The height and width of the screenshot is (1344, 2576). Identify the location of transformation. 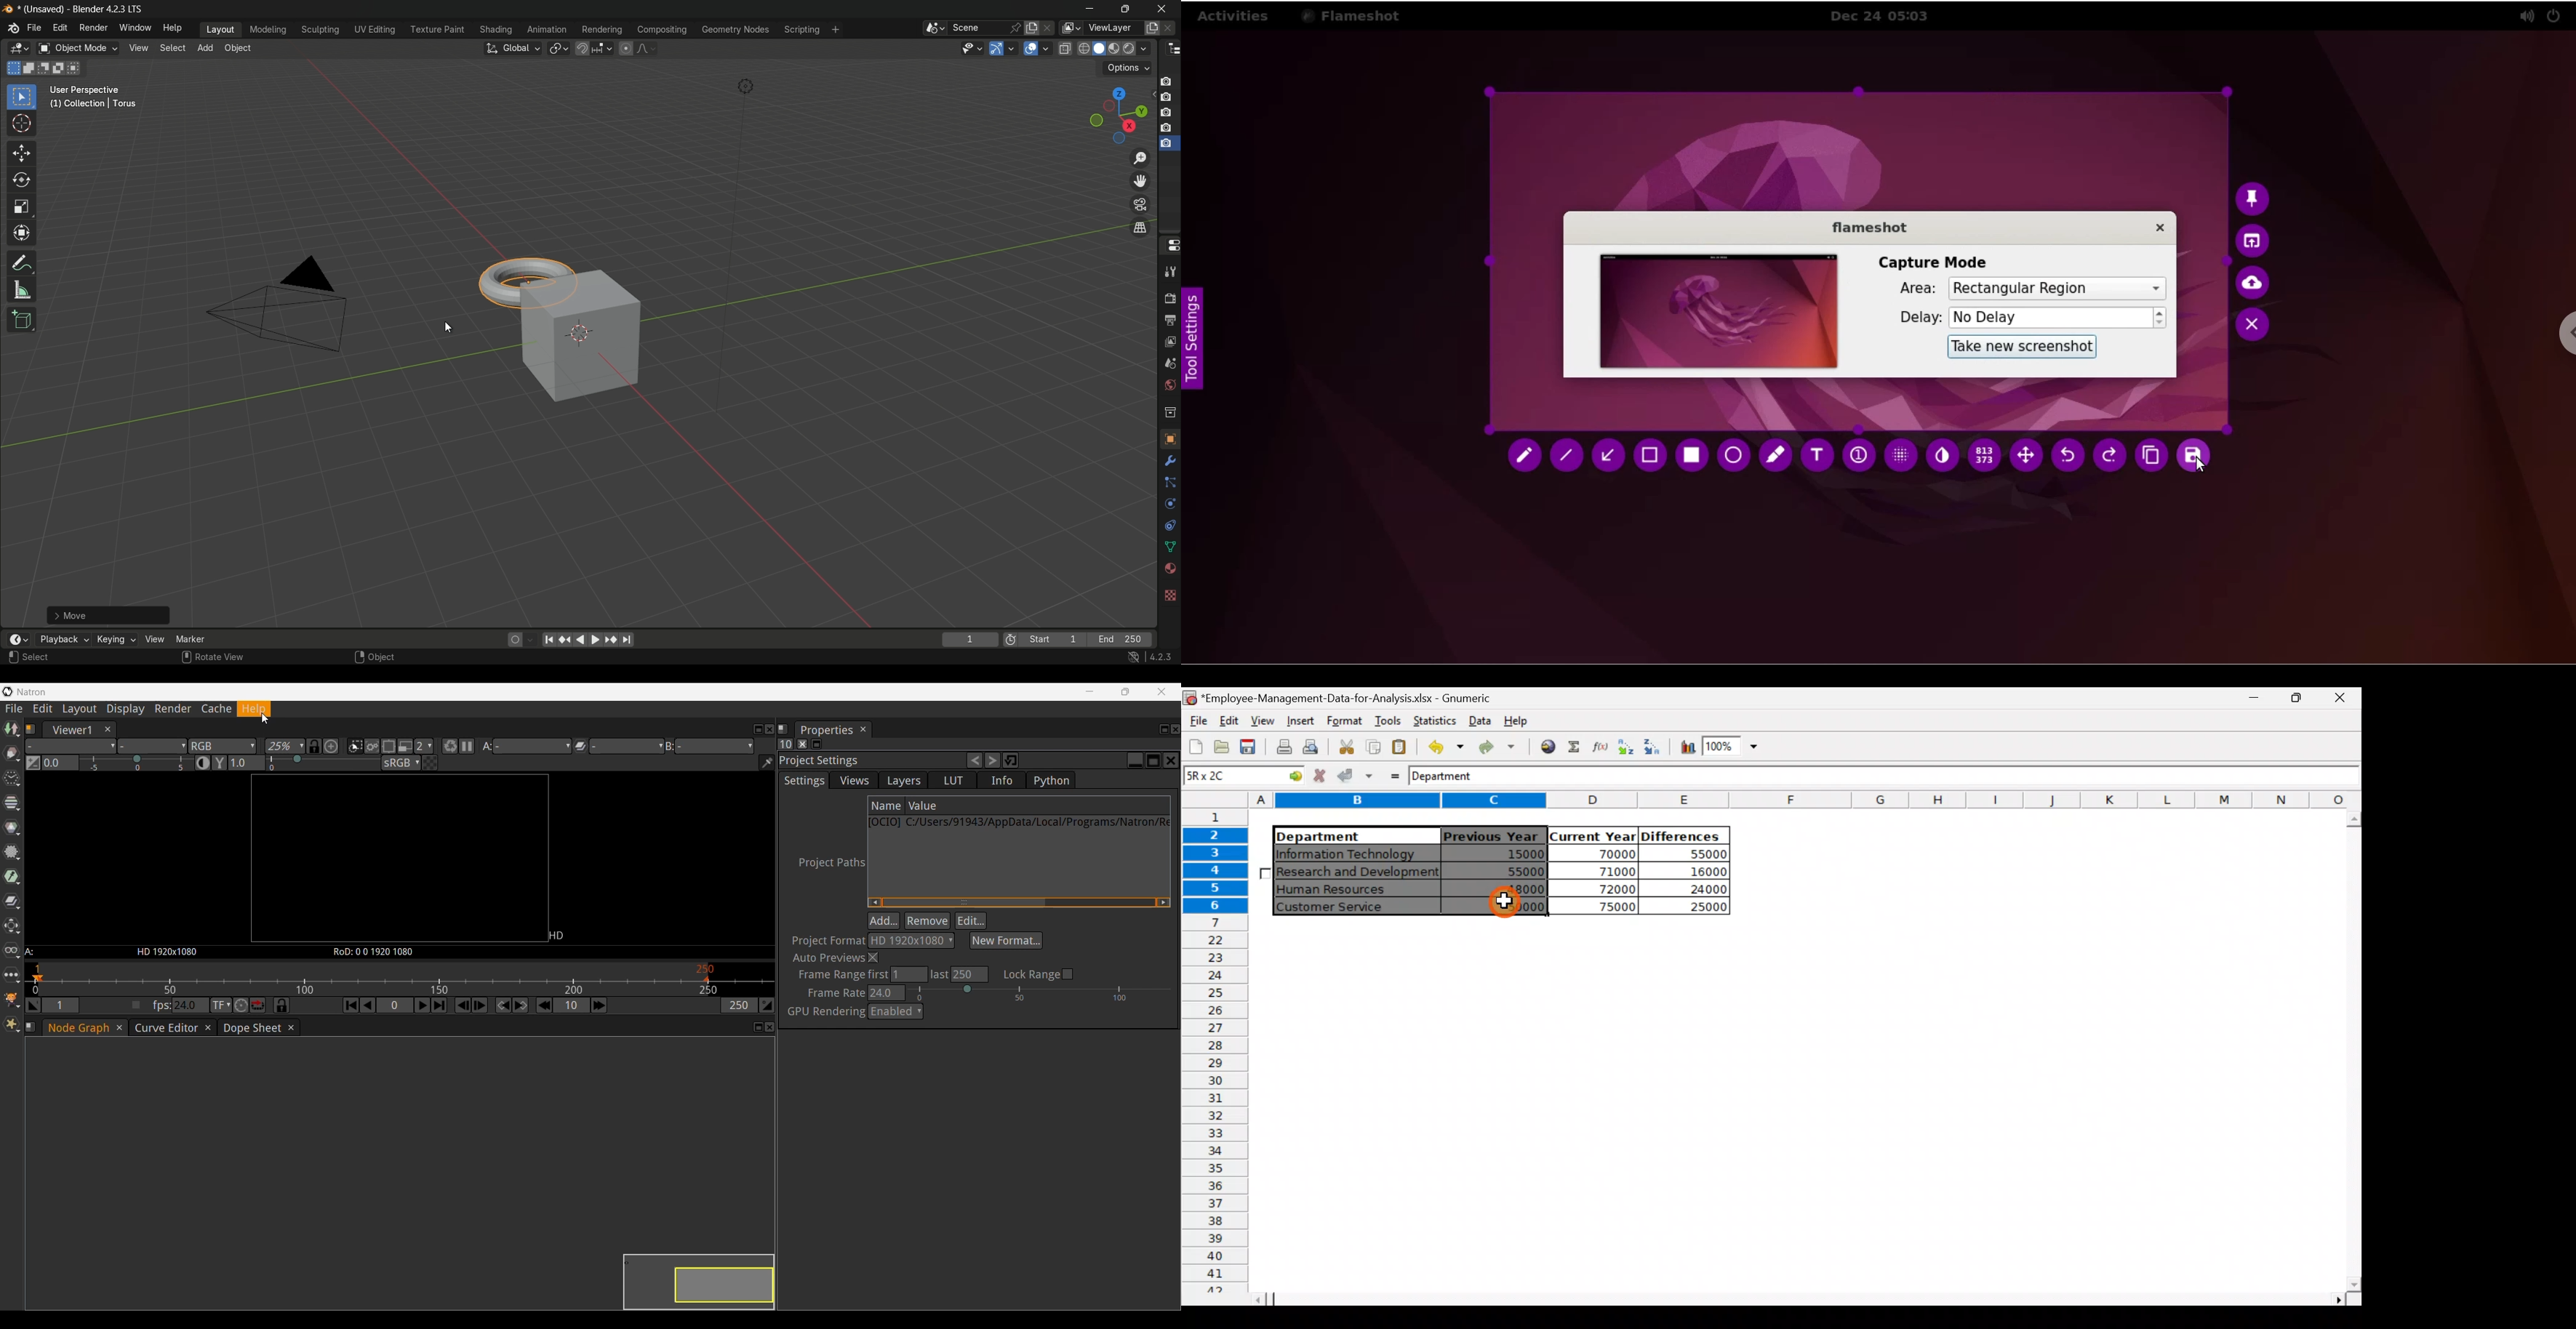
(23, 234).